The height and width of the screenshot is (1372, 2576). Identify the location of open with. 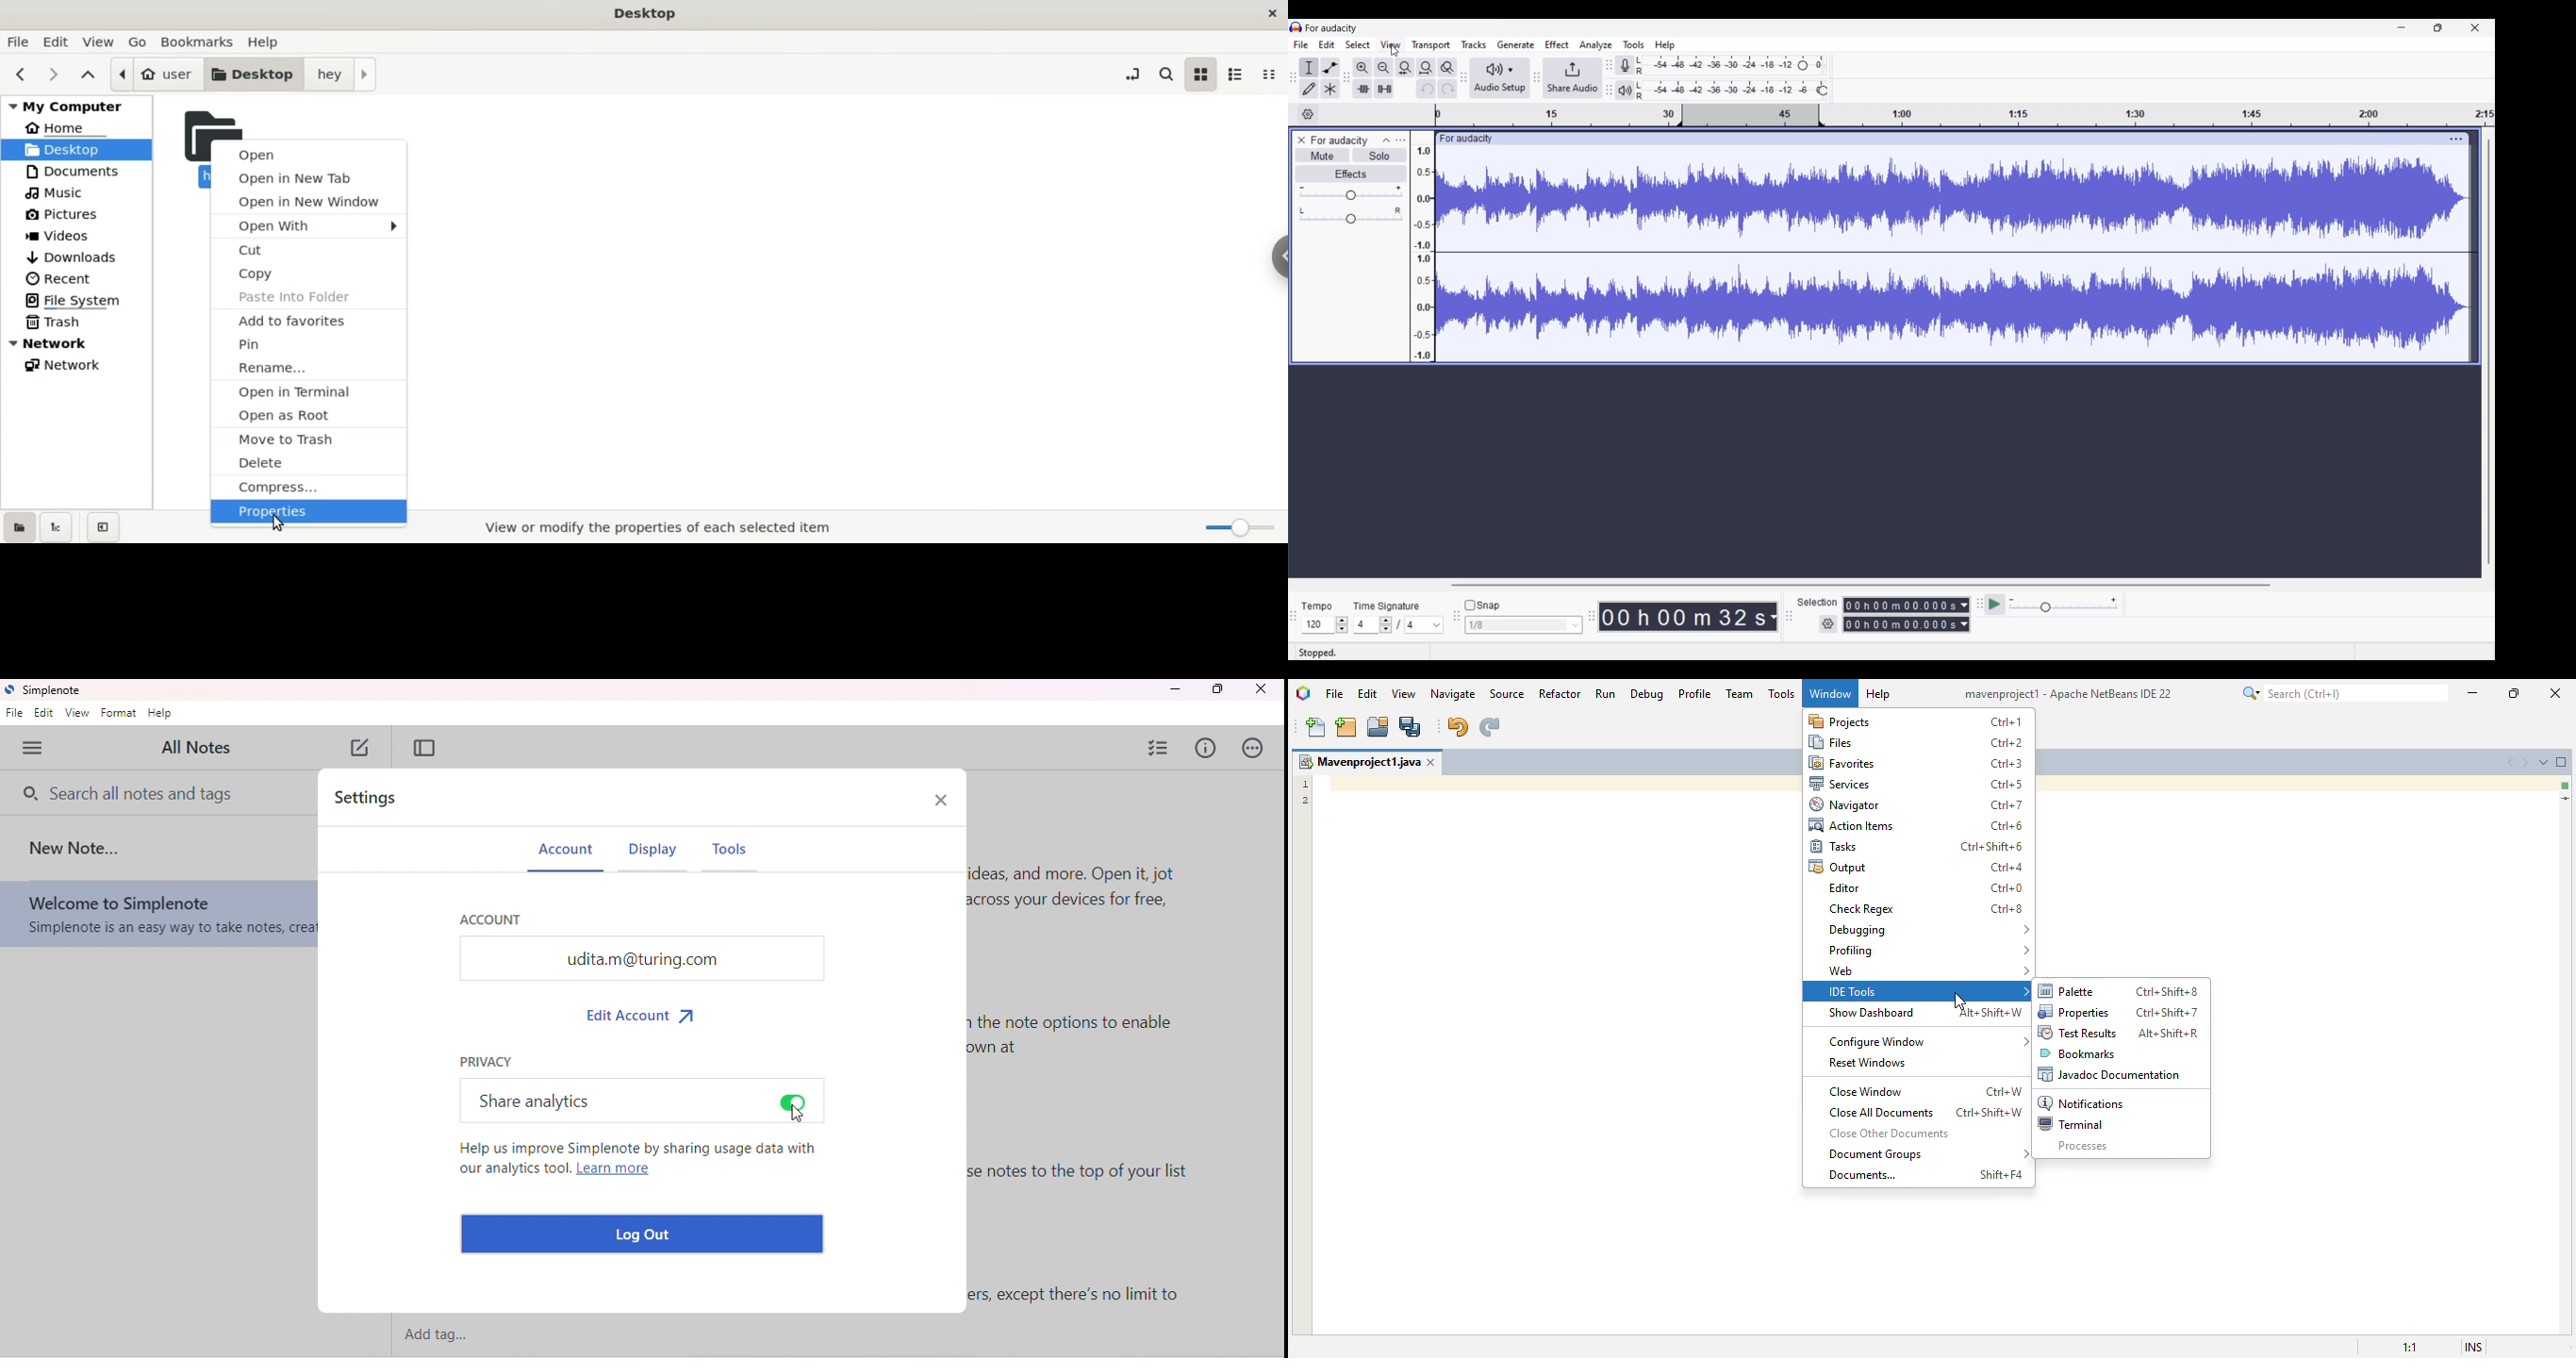
(311, 227).